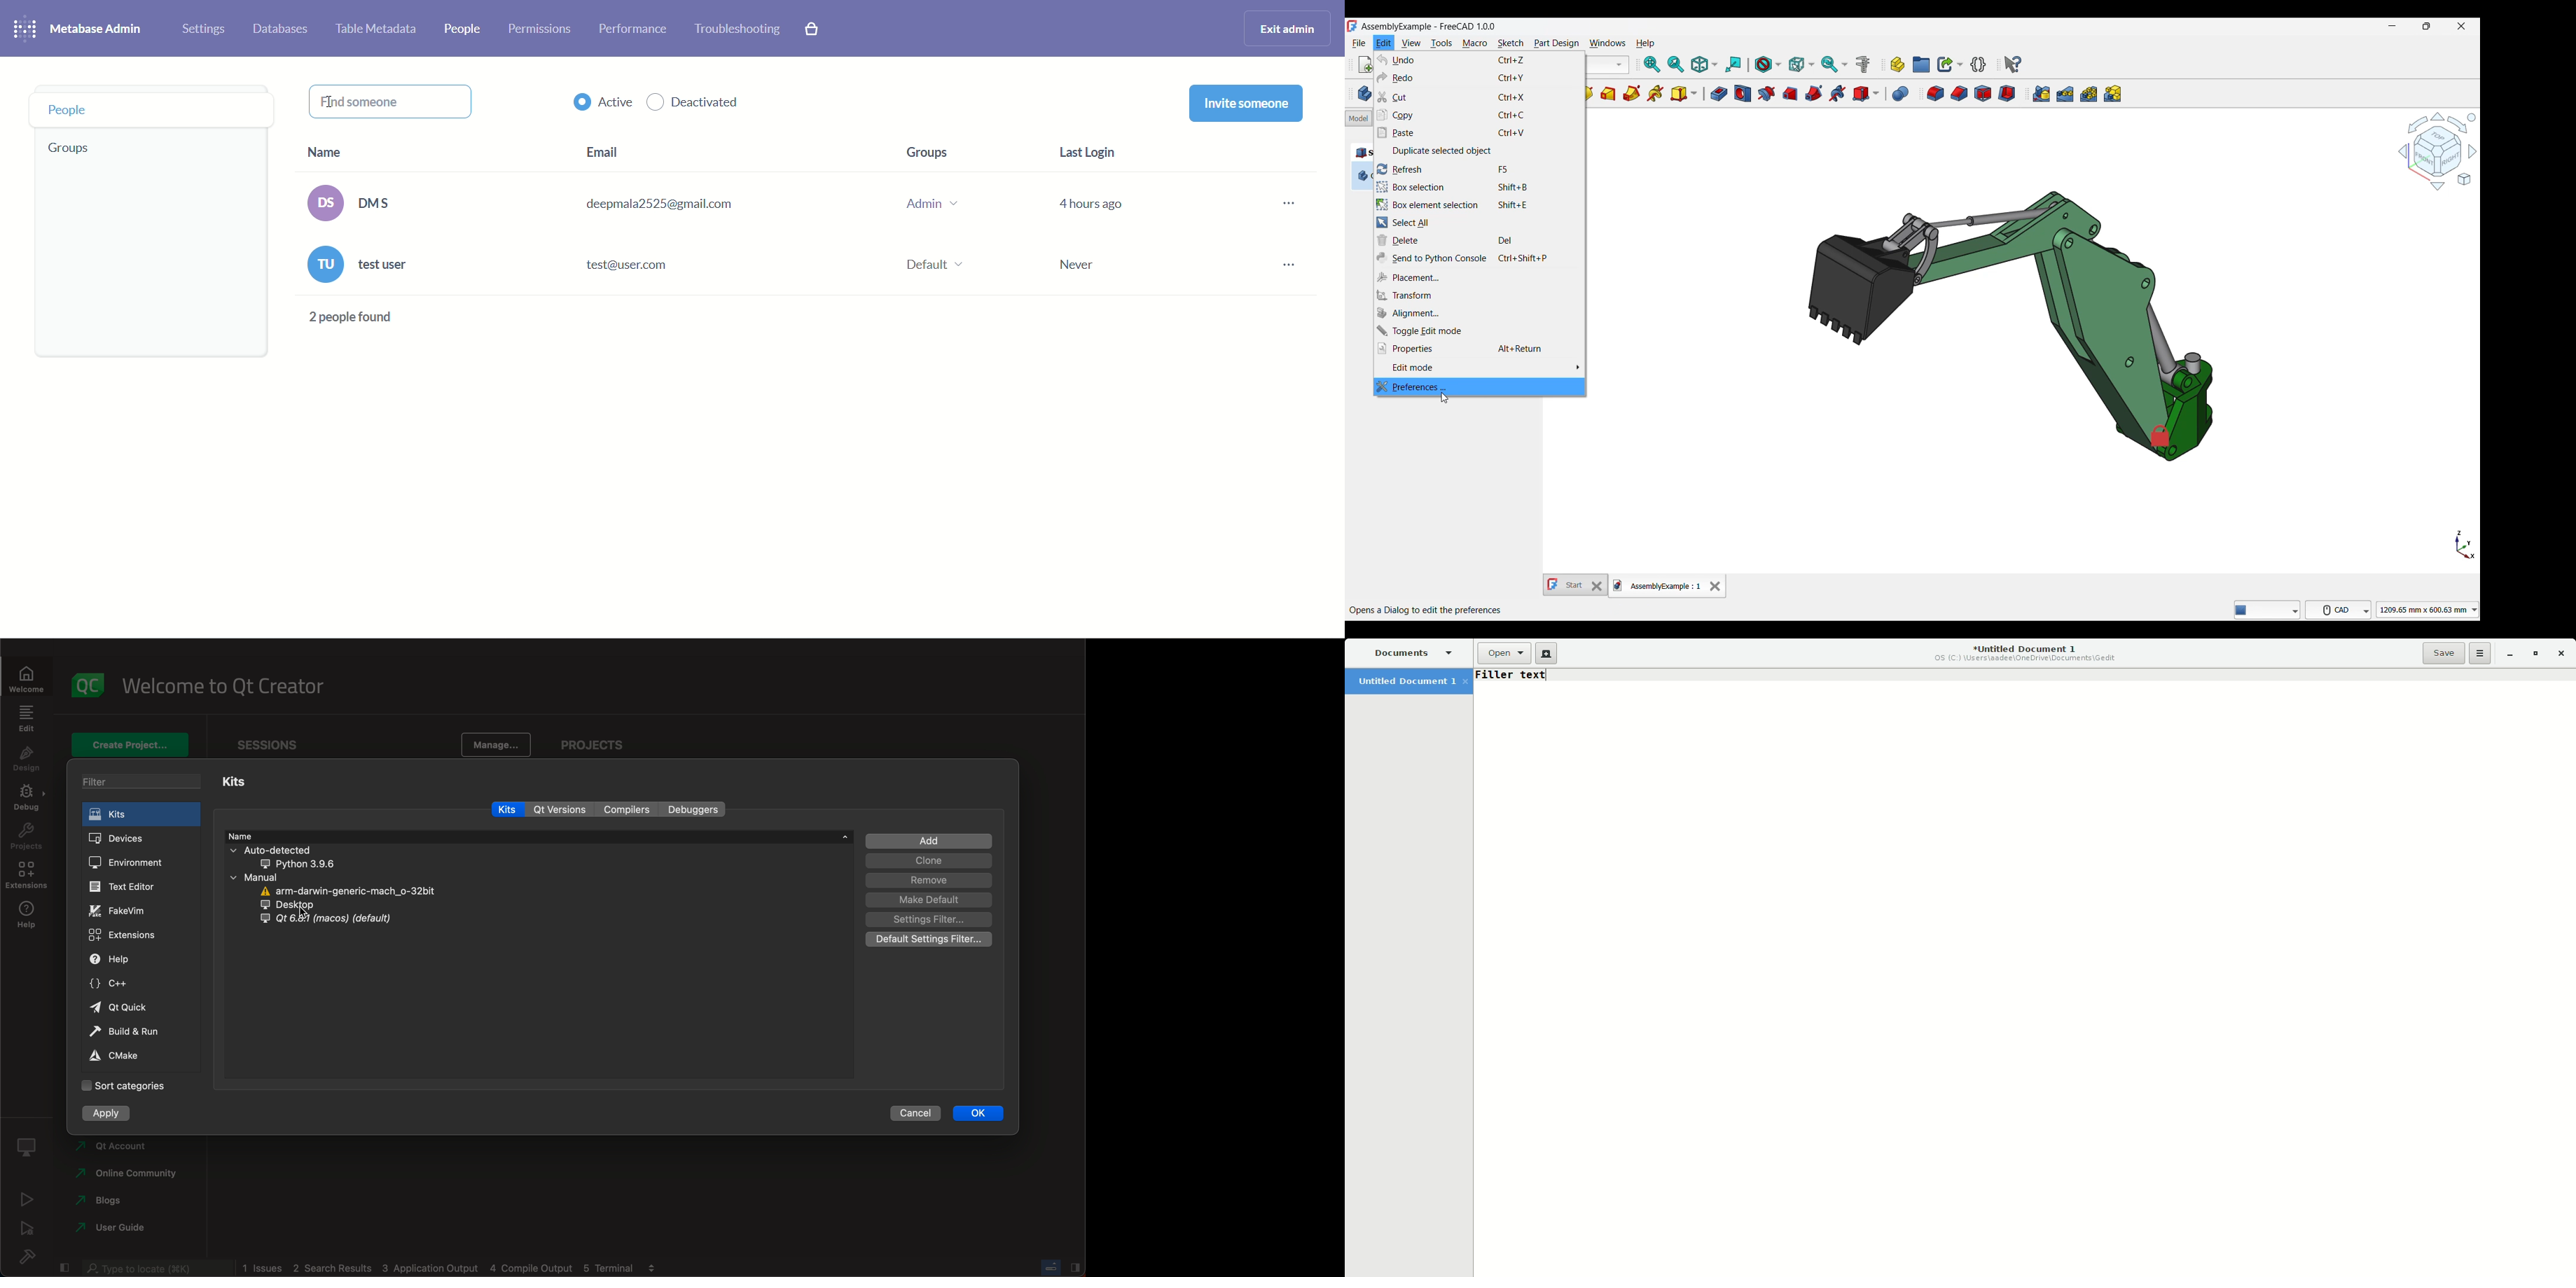 This screenshot has height=1288, width=2576. Describe the element at coordinates (1645, 44) in the screenshot. I see `Help menu` at that location.